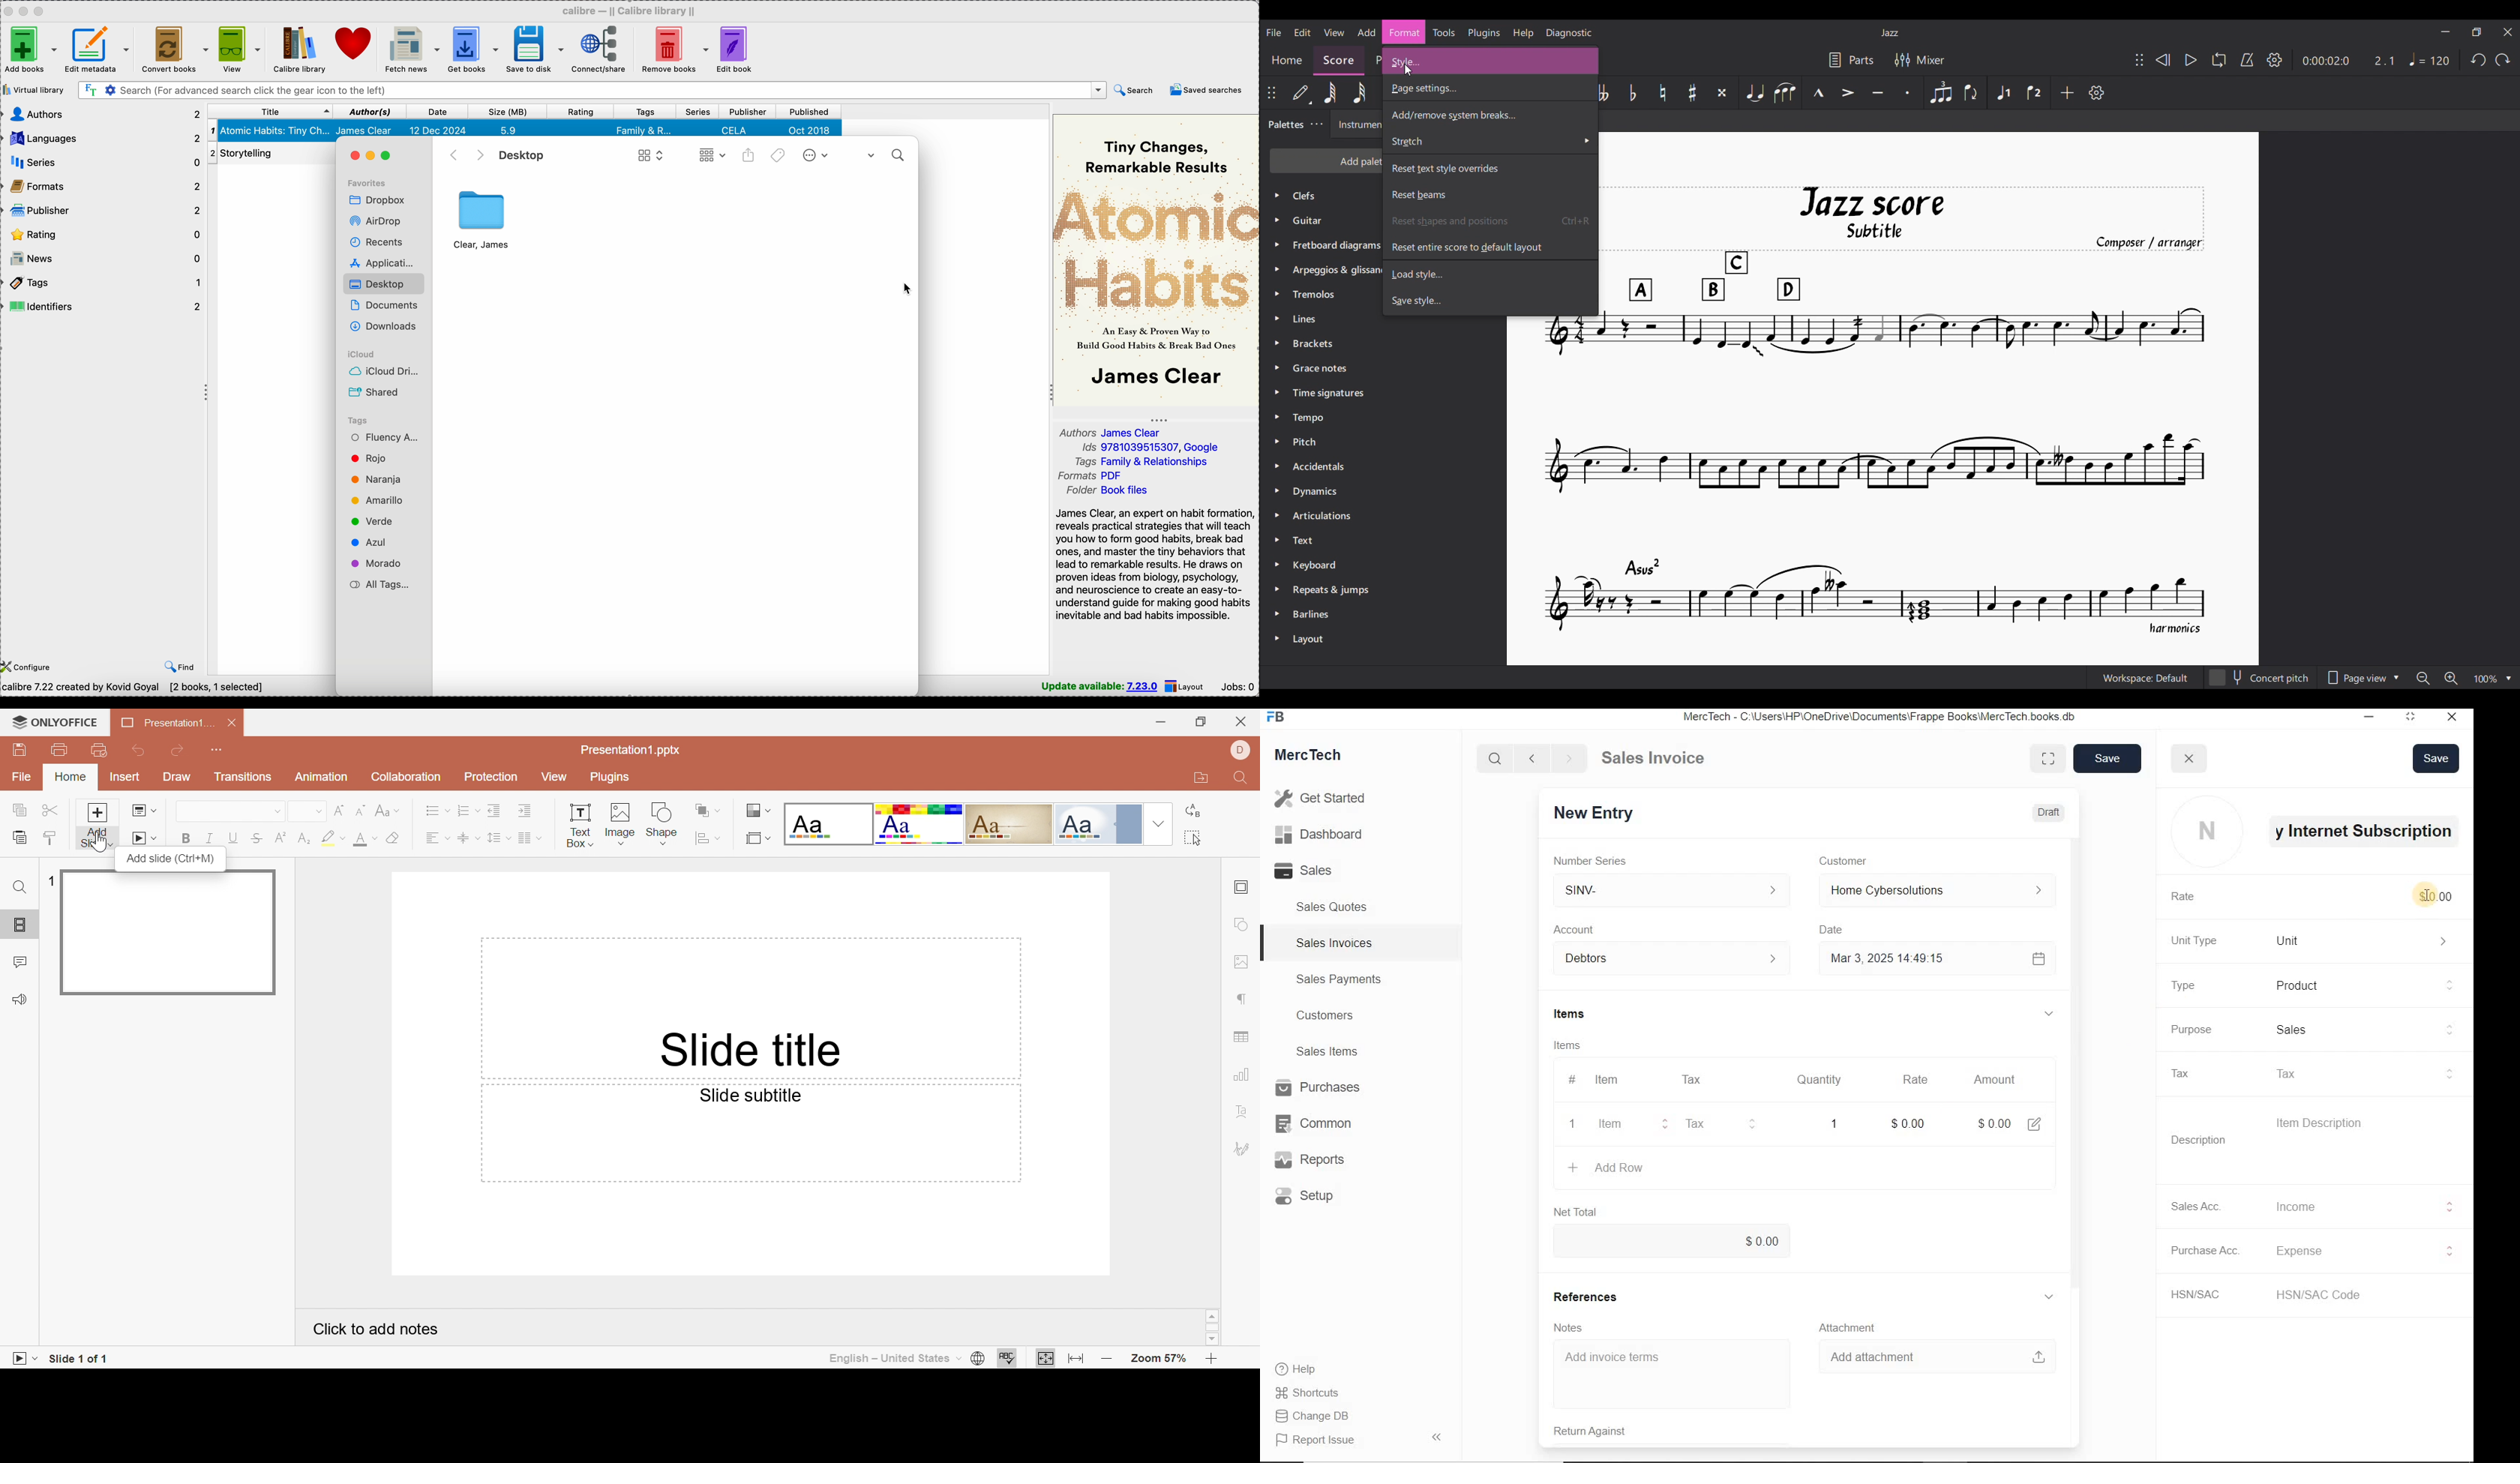  I want to click on remove books, so click(673, 48).